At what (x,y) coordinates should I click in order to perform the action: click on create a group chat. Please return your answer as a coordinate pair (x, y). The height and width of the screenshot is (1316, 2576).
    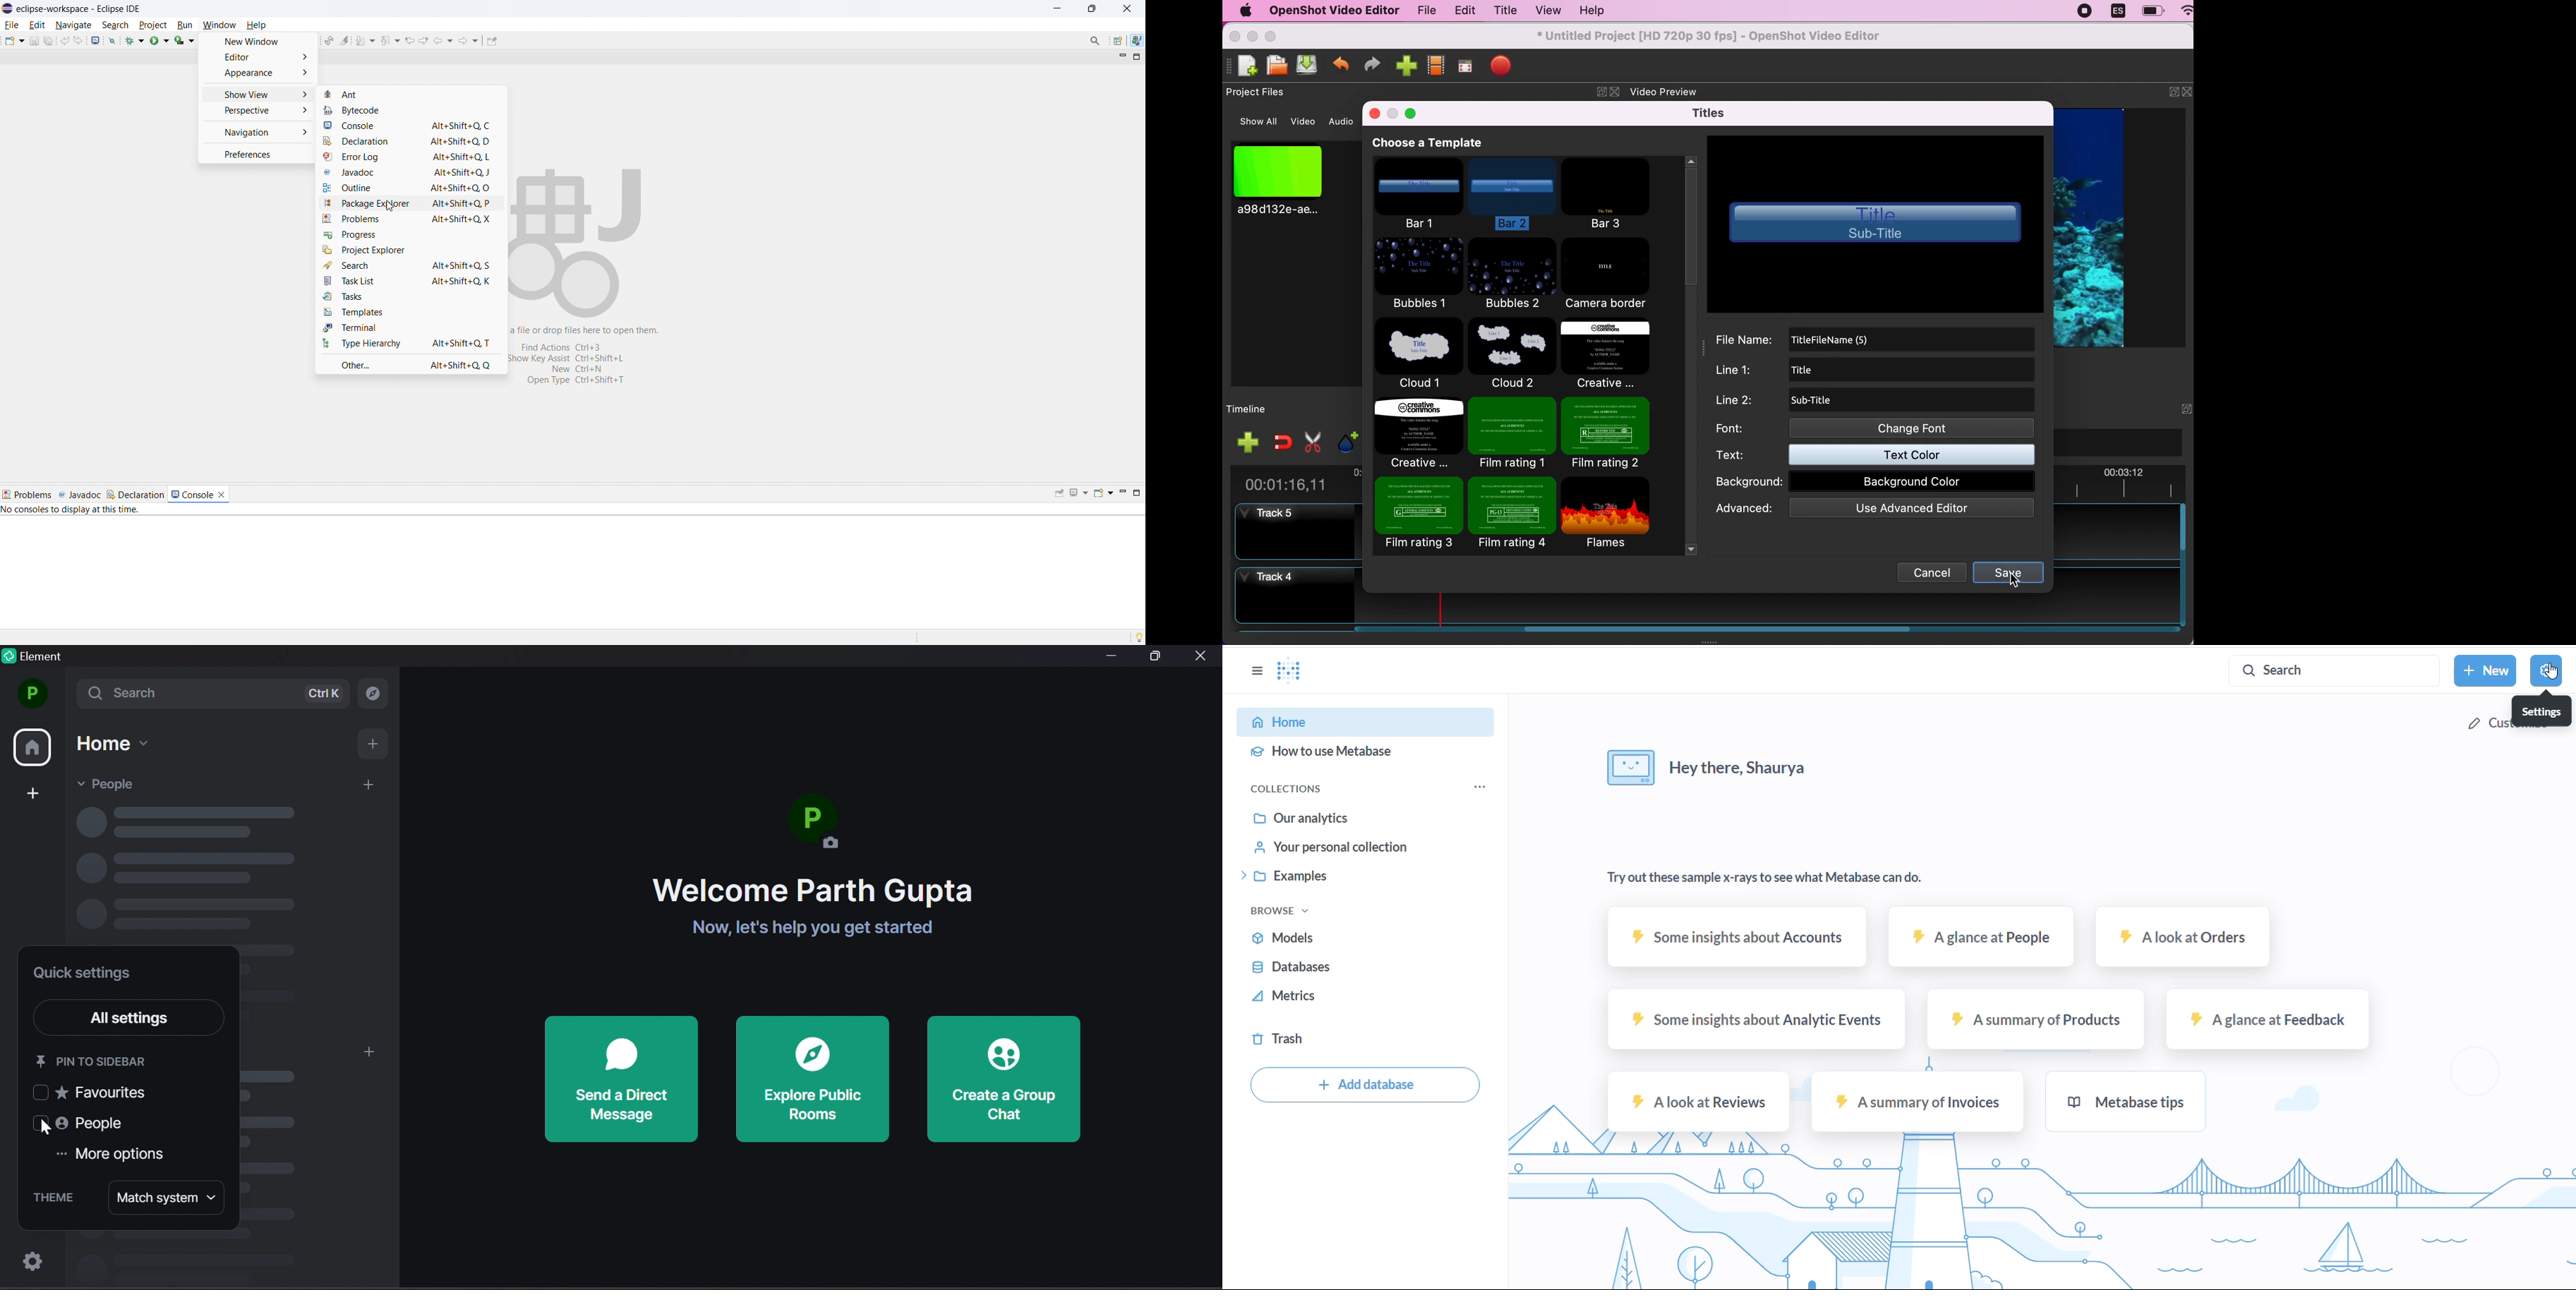
    Looking at the image, I should click on (1005, 1080).